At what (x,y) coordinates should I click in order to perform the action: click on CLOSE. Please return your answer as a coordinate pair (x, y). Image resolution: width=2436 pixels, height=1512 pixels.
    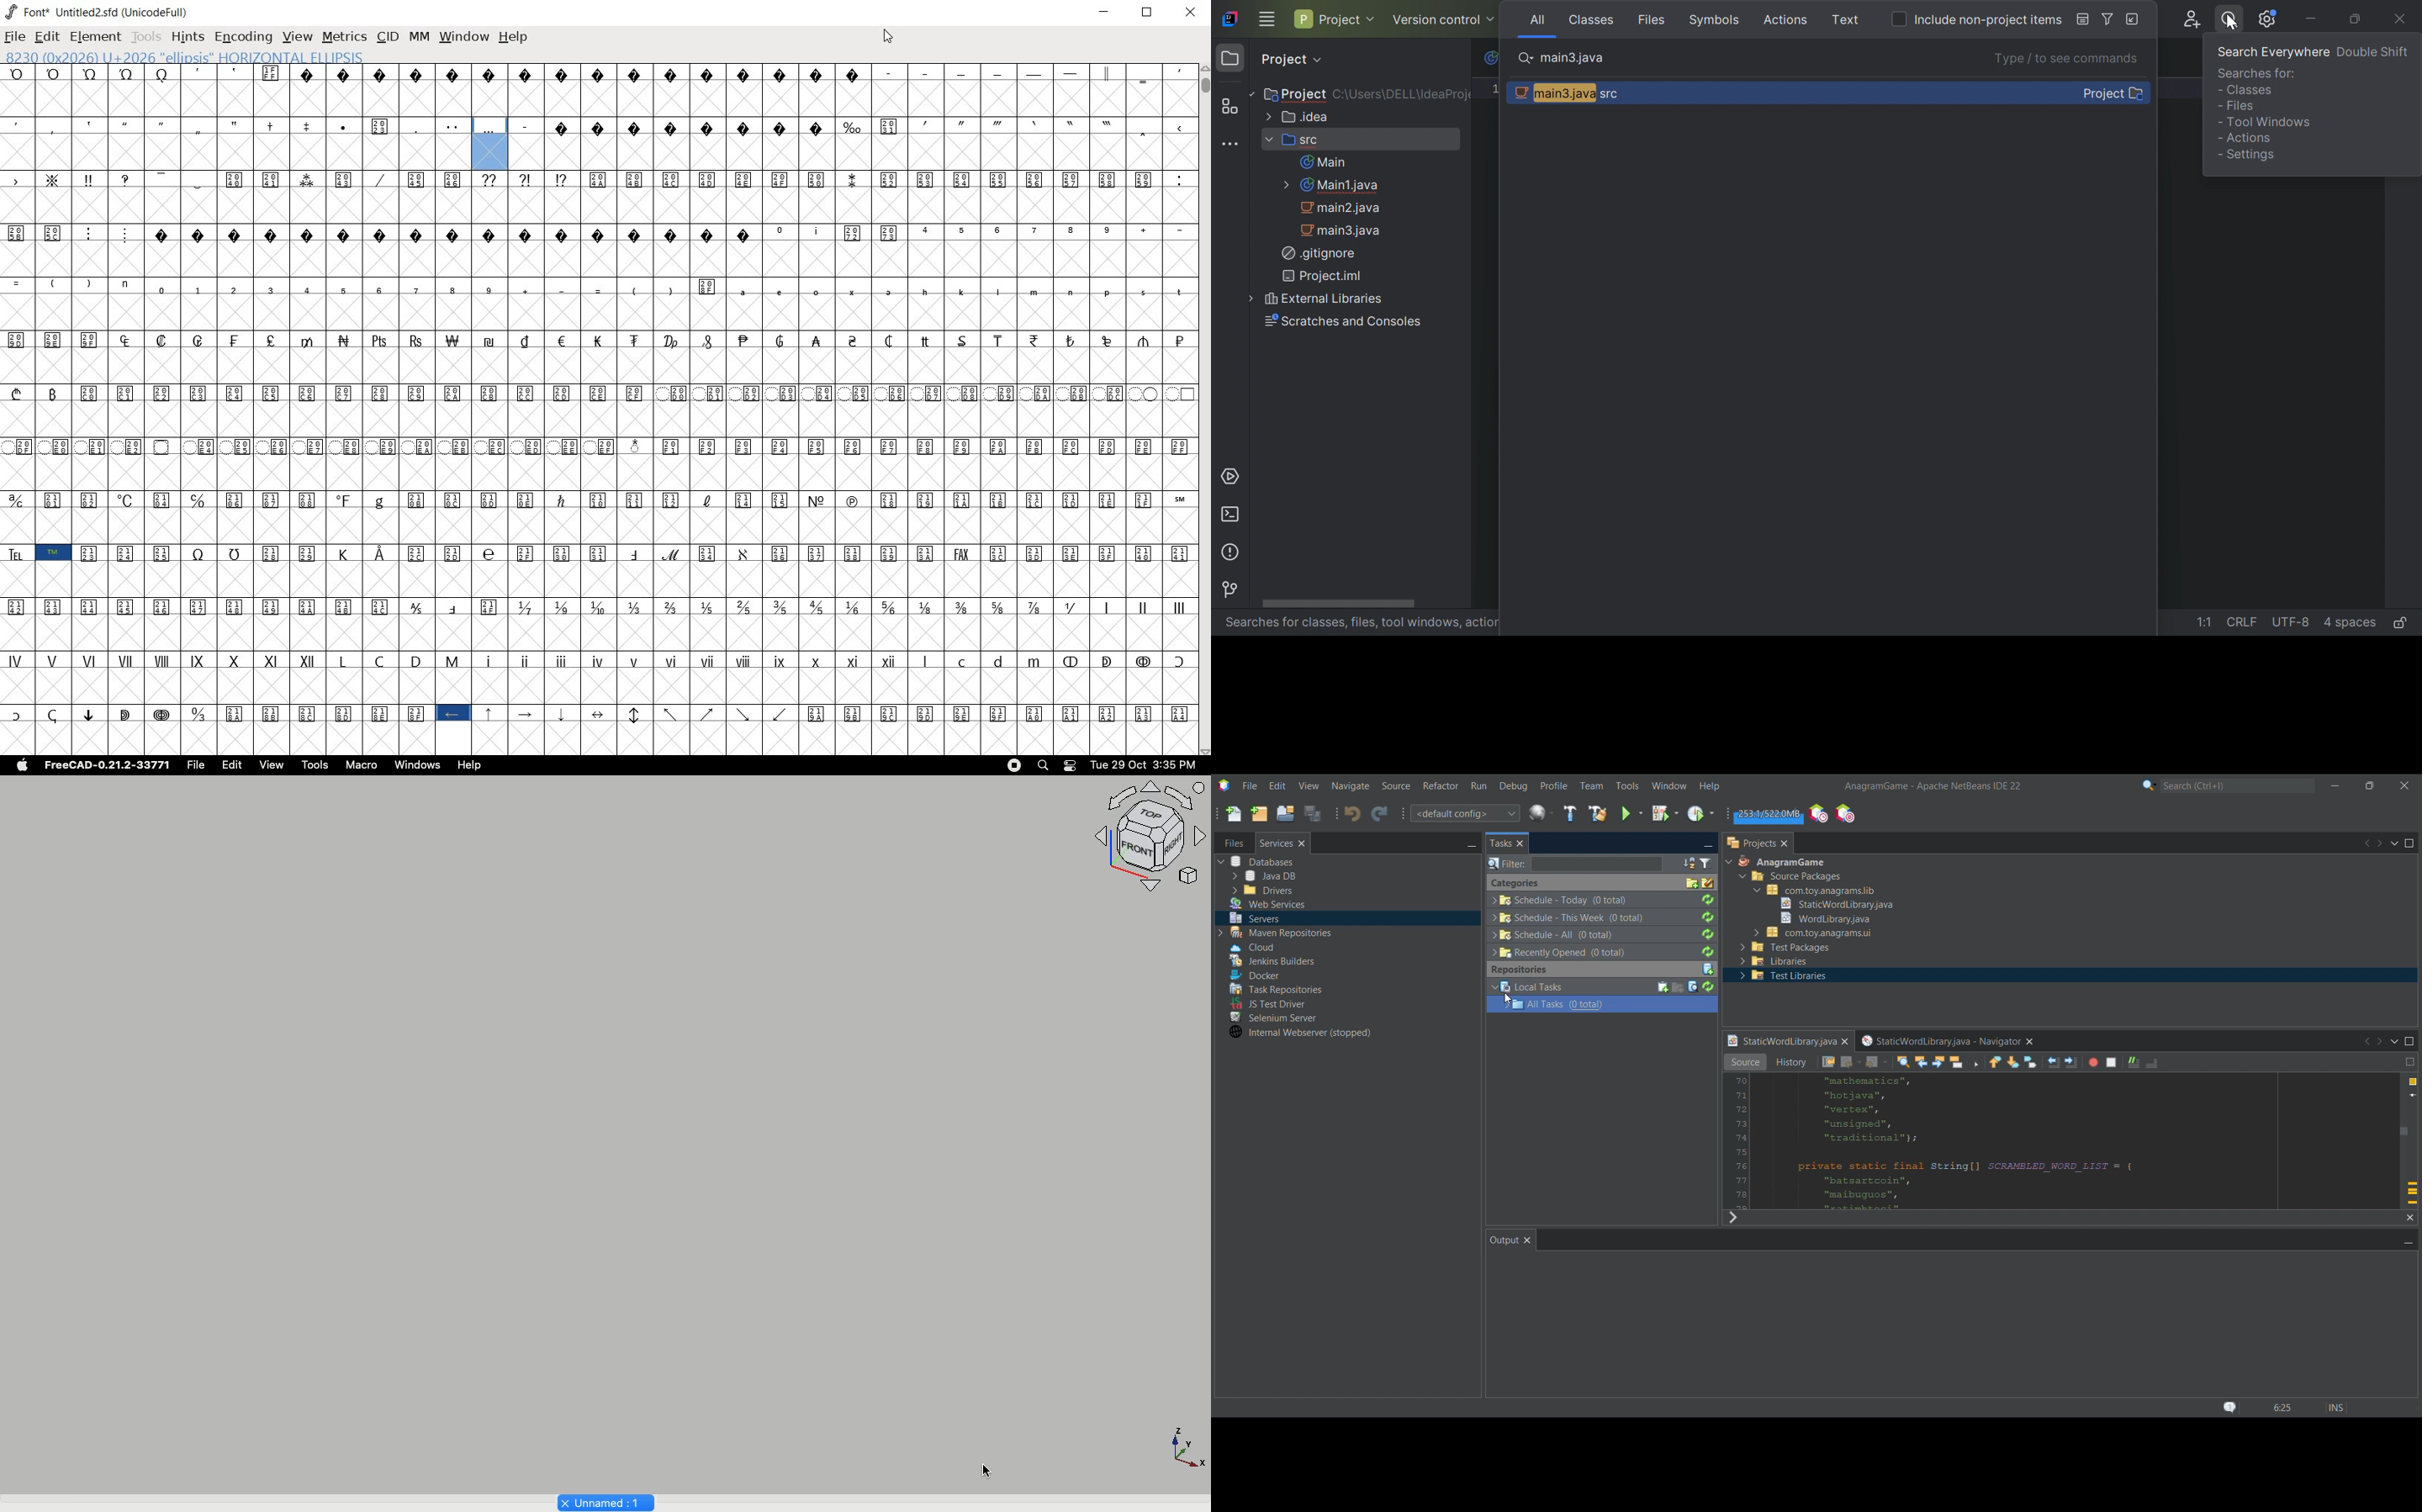
    Looking at the image, I should click on (1192, 13).